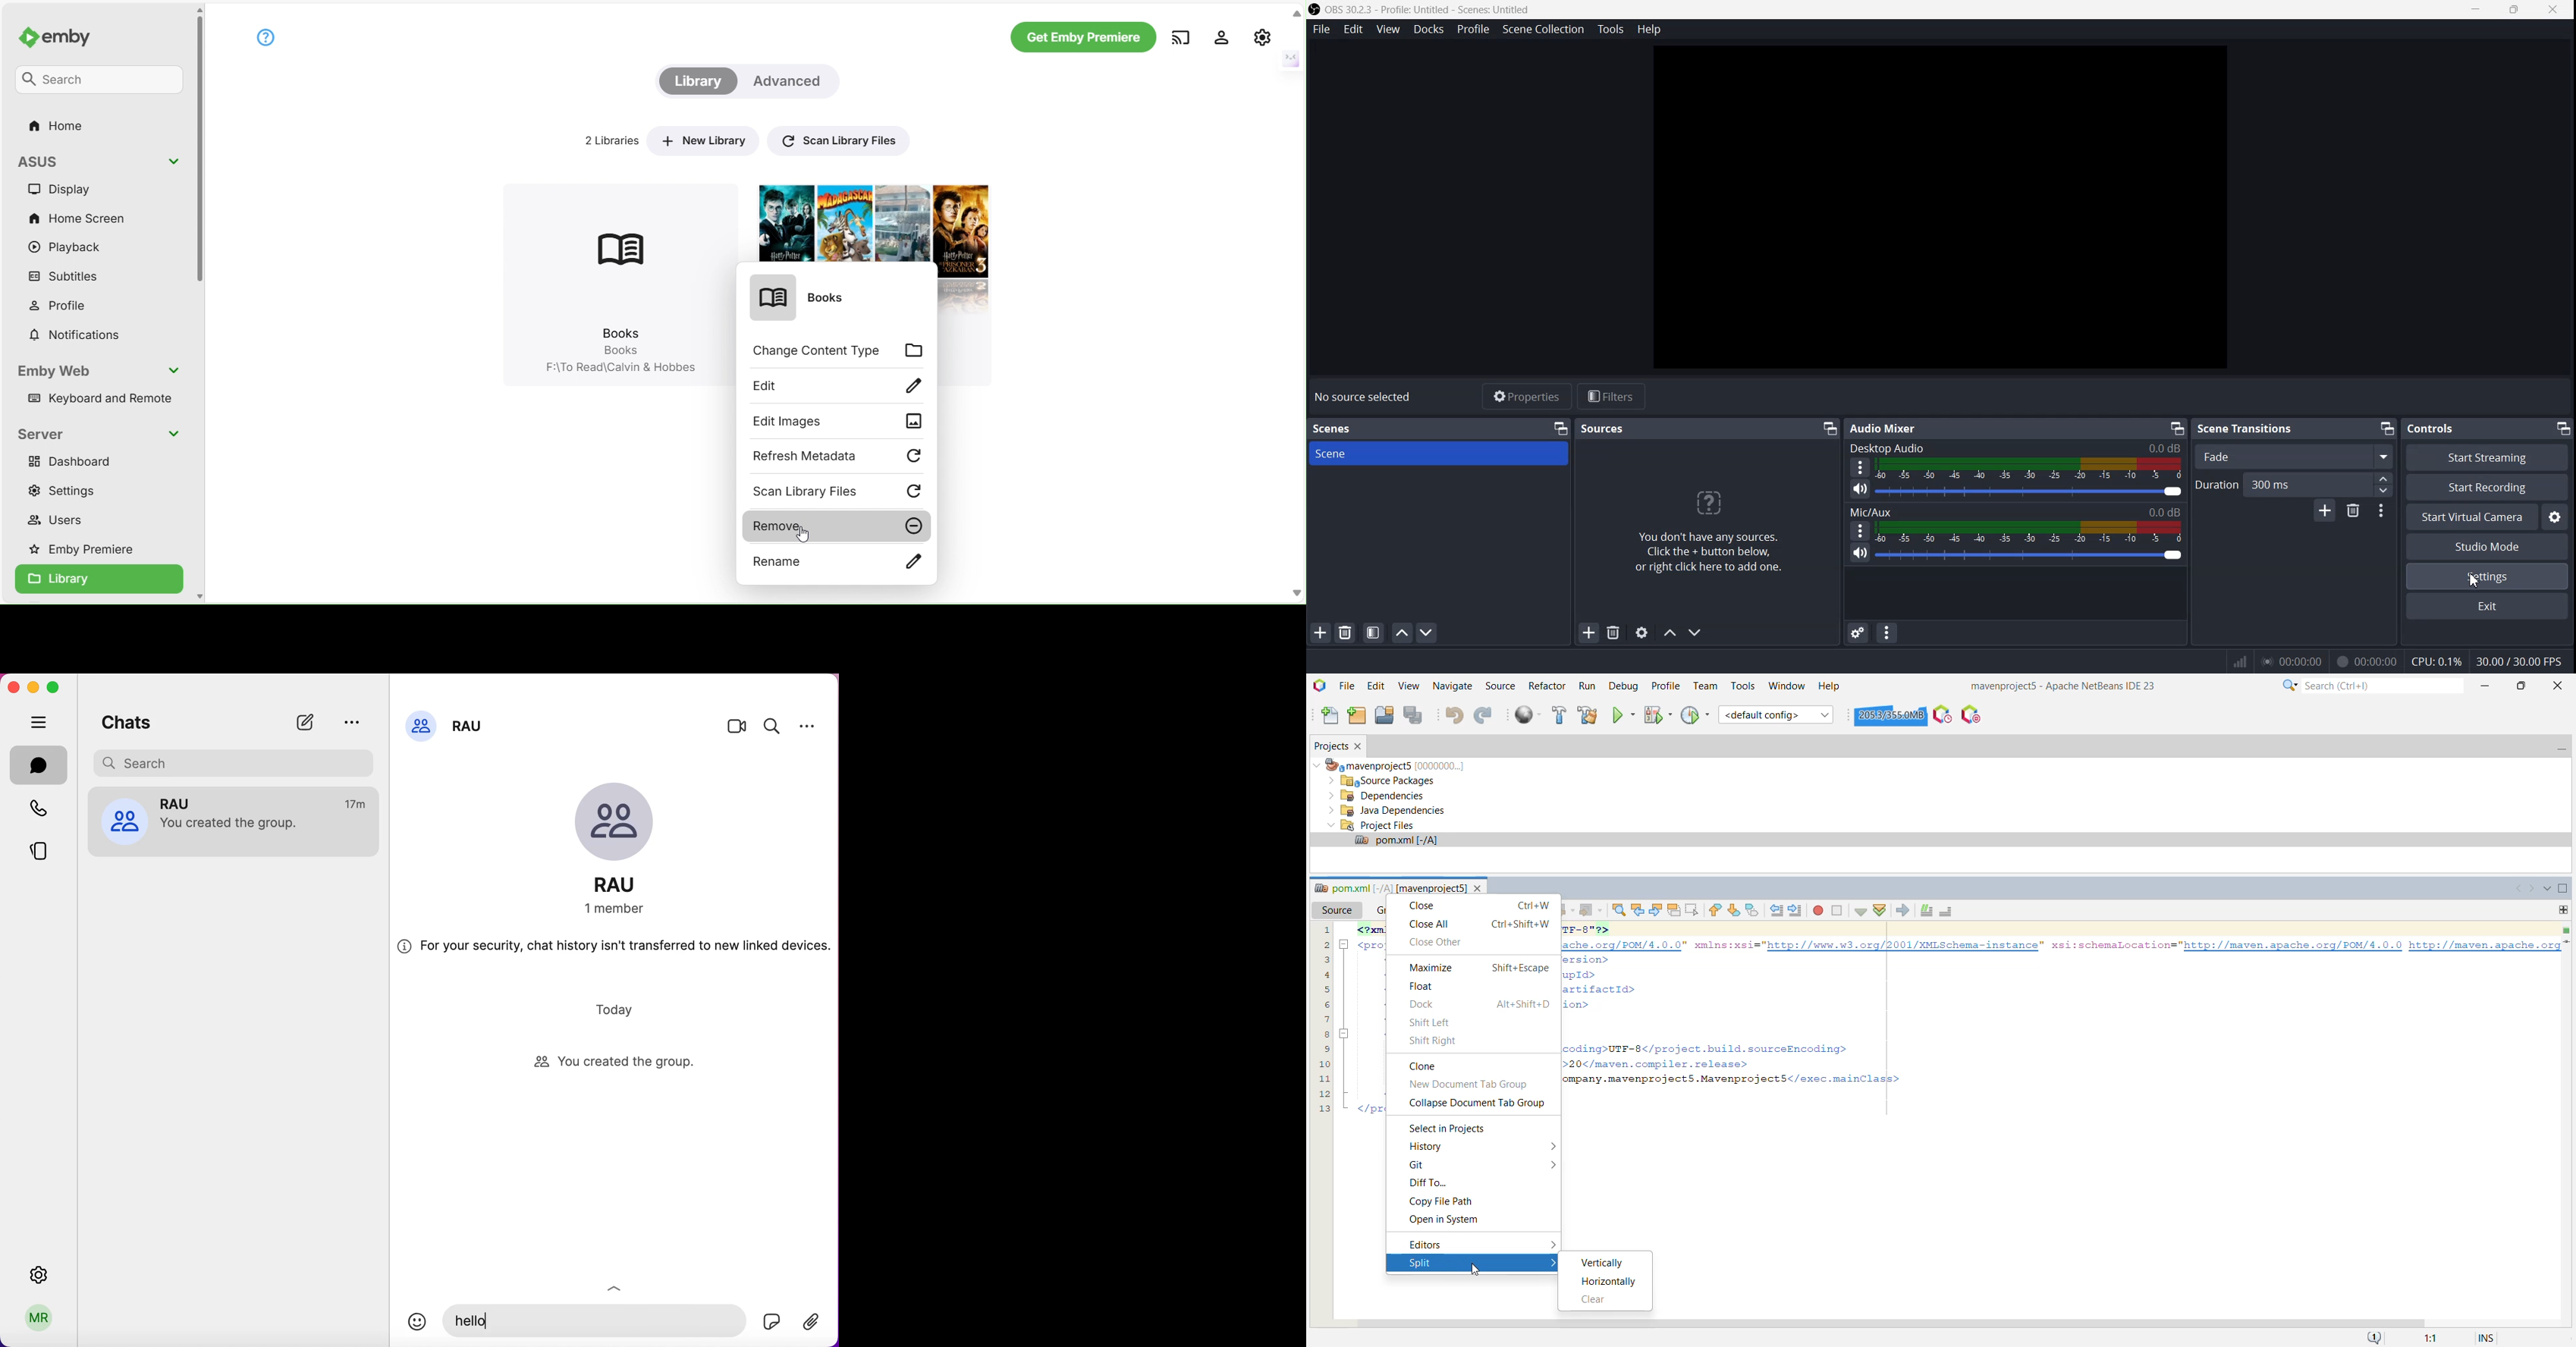 The width and height of the screenshot is (2576, 1372). Describe the element at coordinates (2486, 457) in the screenshot. I see `Start Streaming` at that location.